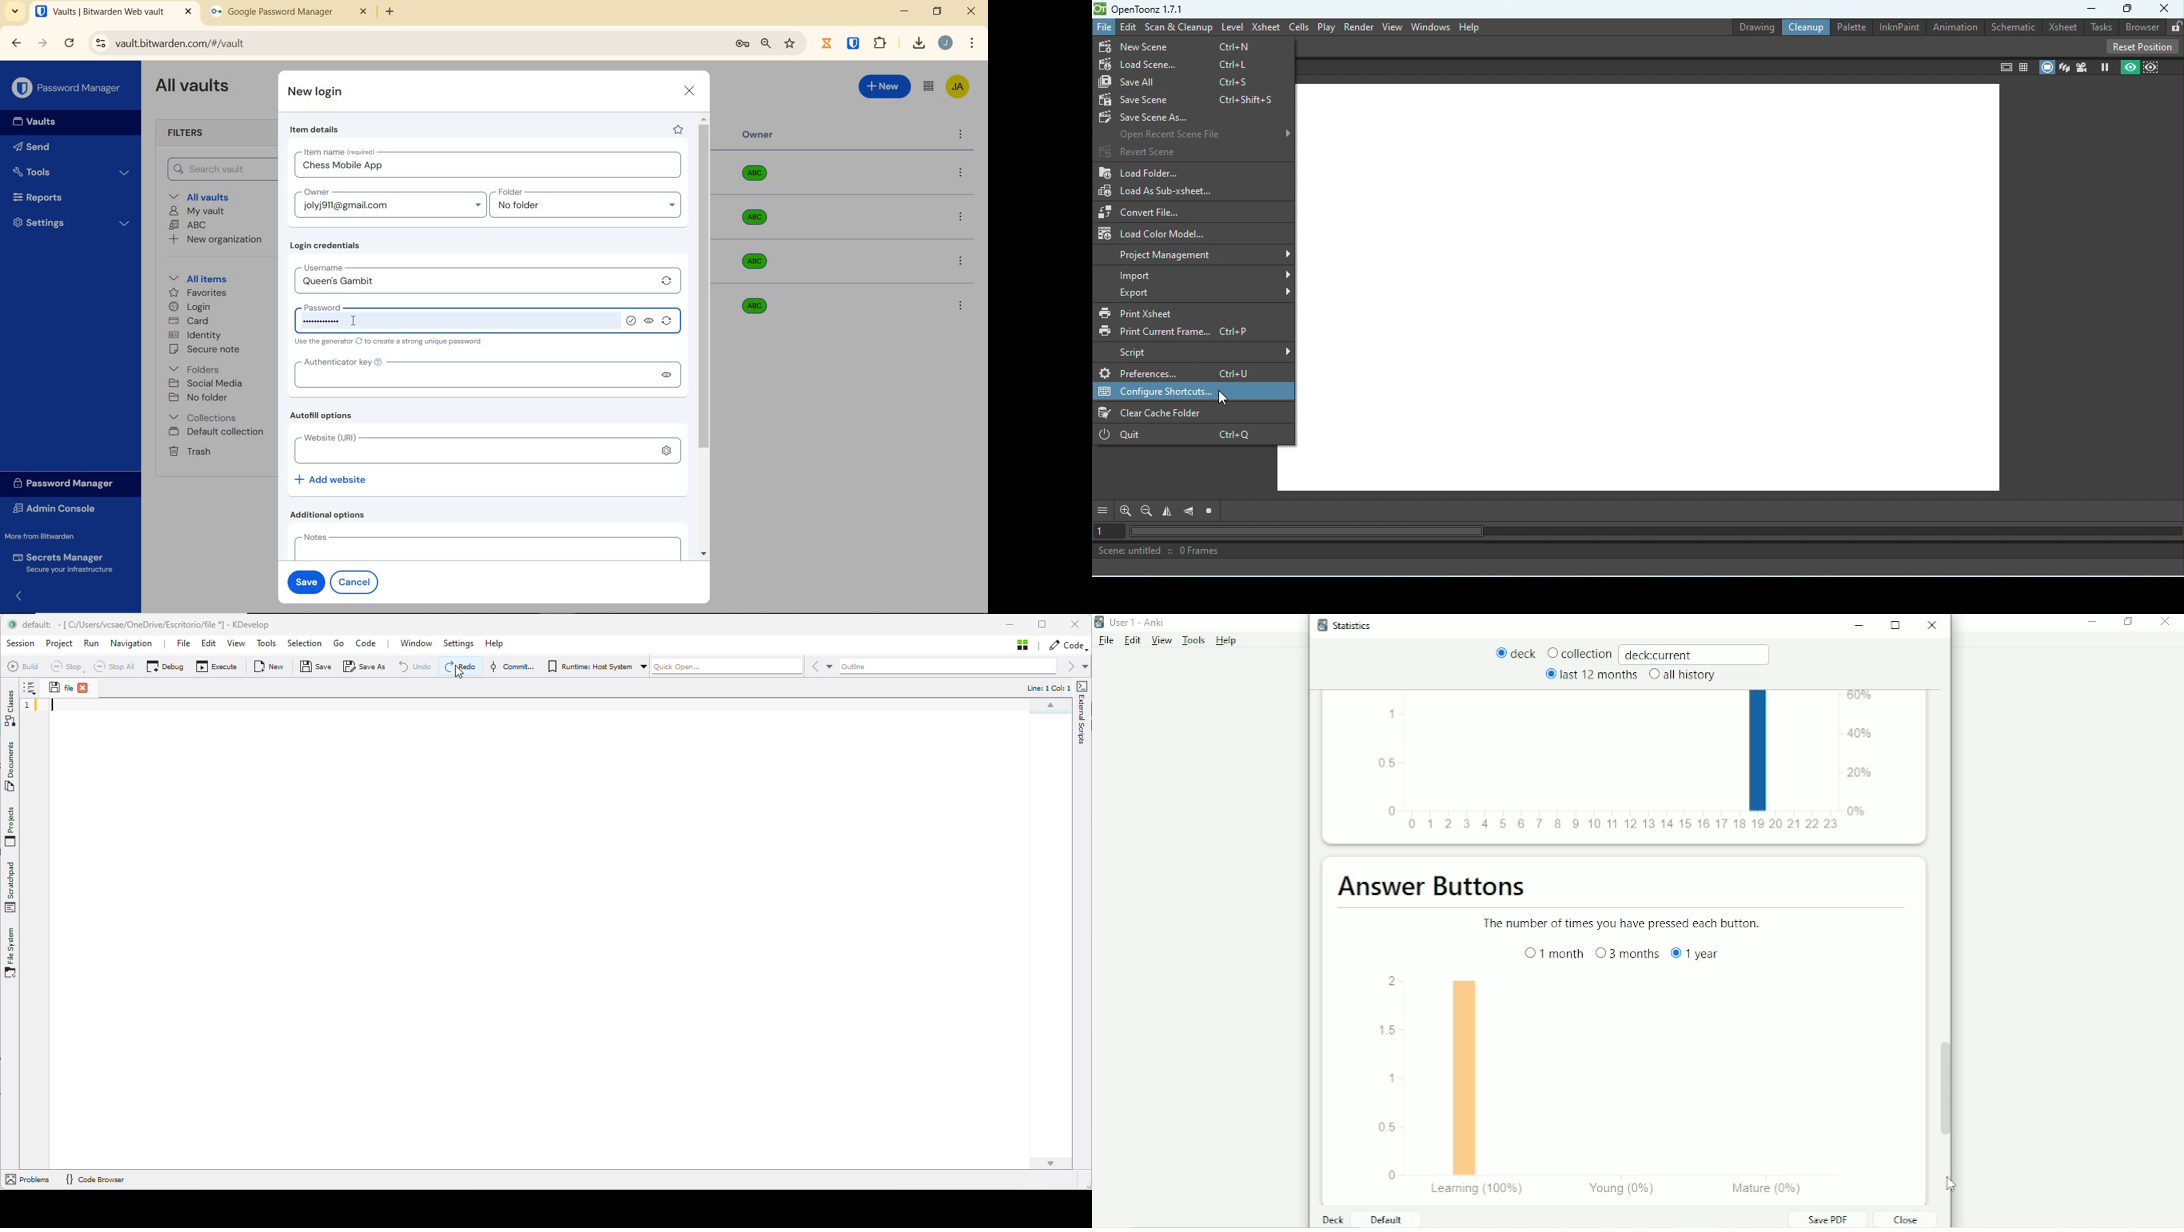 Image resolution: width=2184 pixels, height=1232 pixels. Describe the element at coordinates (1391, 28) in the screenshot. I see `View` at that location.